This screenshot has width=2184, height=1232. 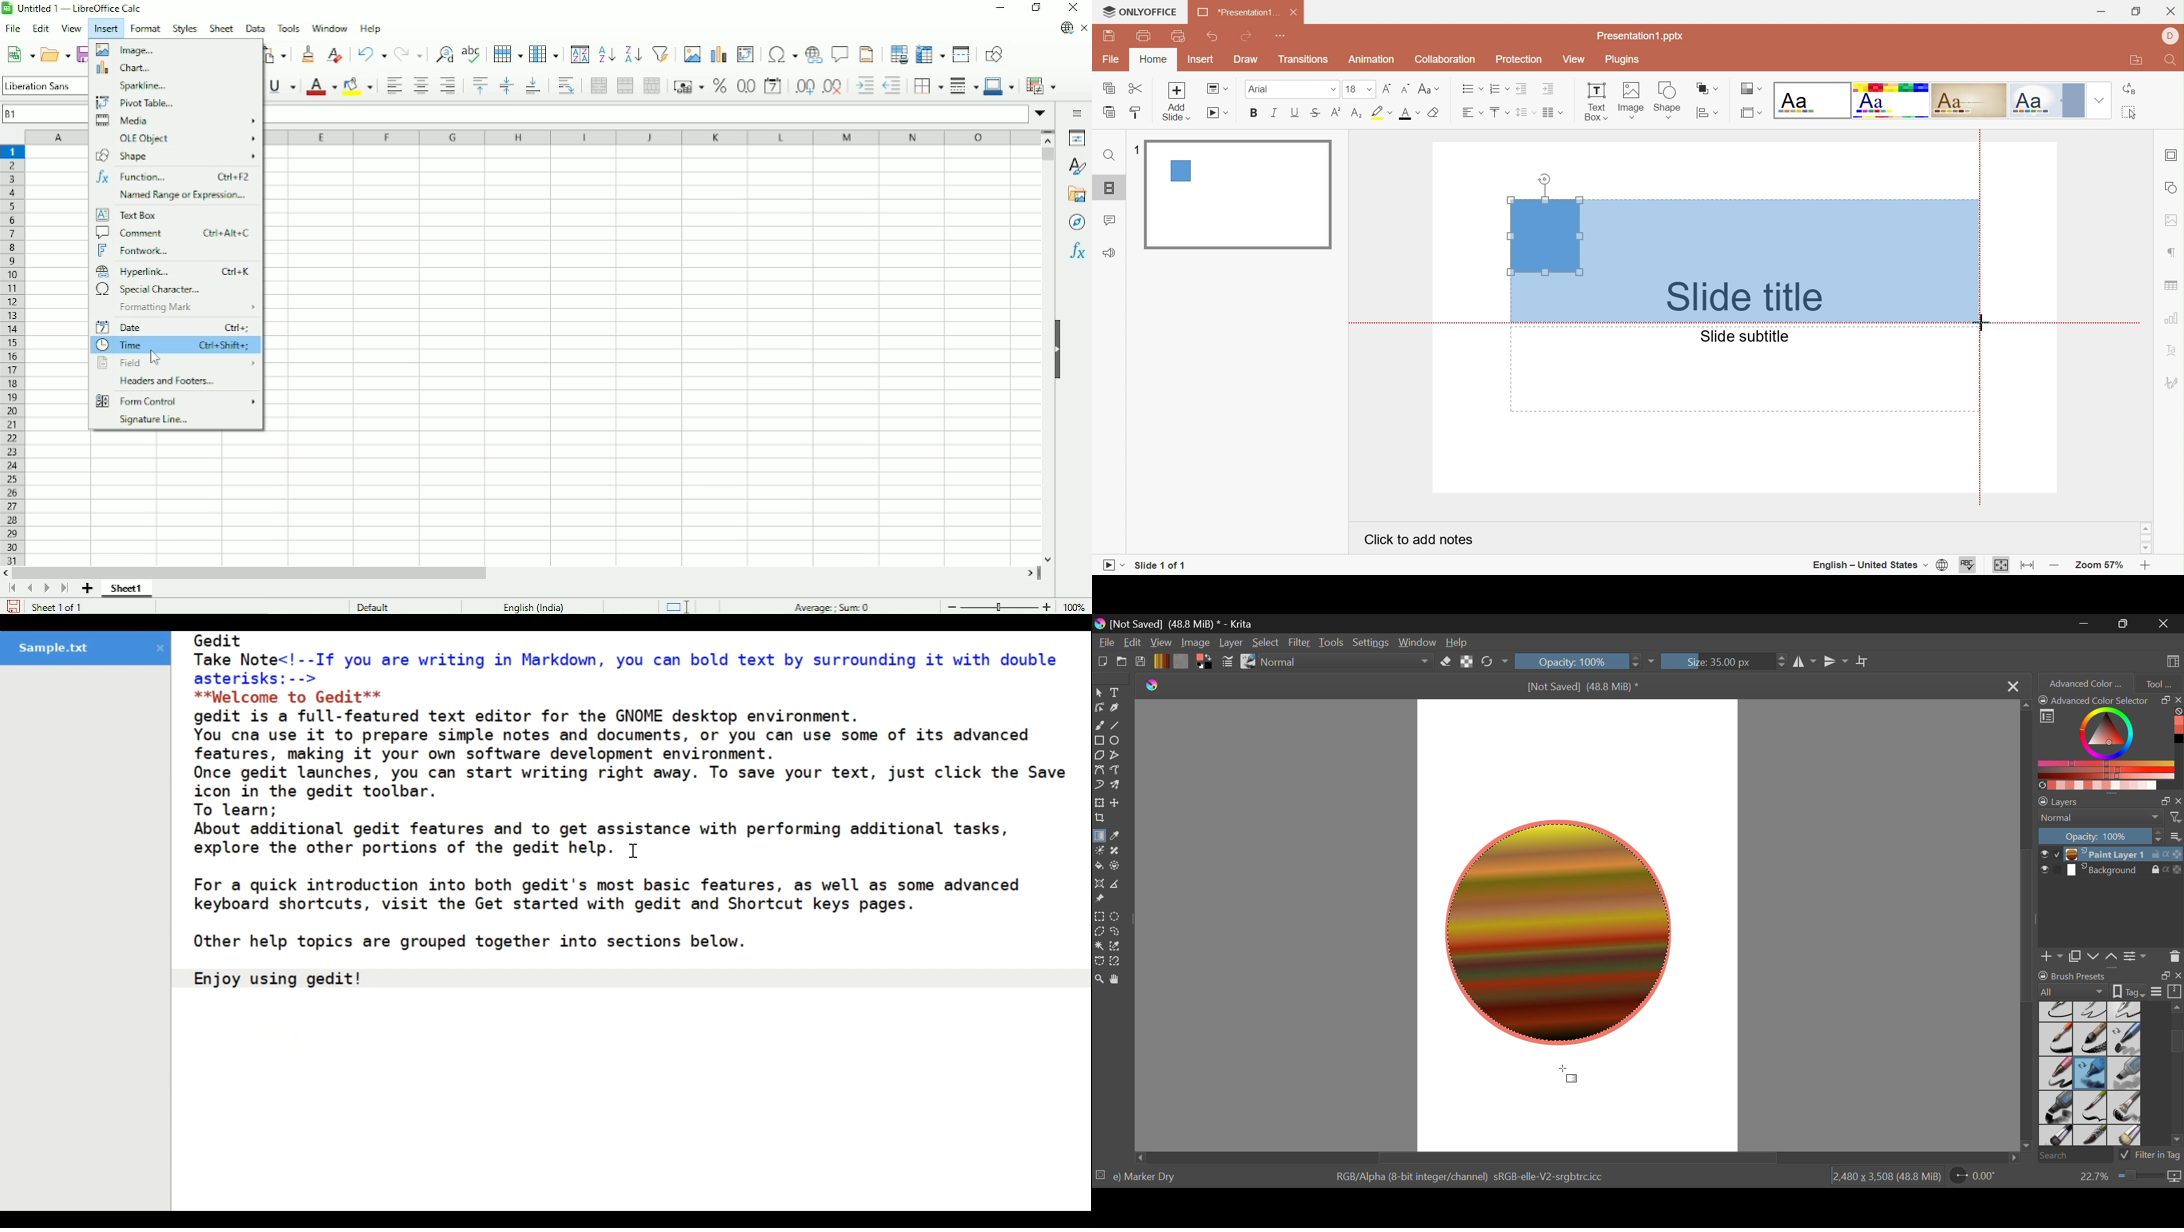 What do you see at coordinates (135, 104) in the screenshot?
I see `Pivot table` at bounding box center [135, 104].